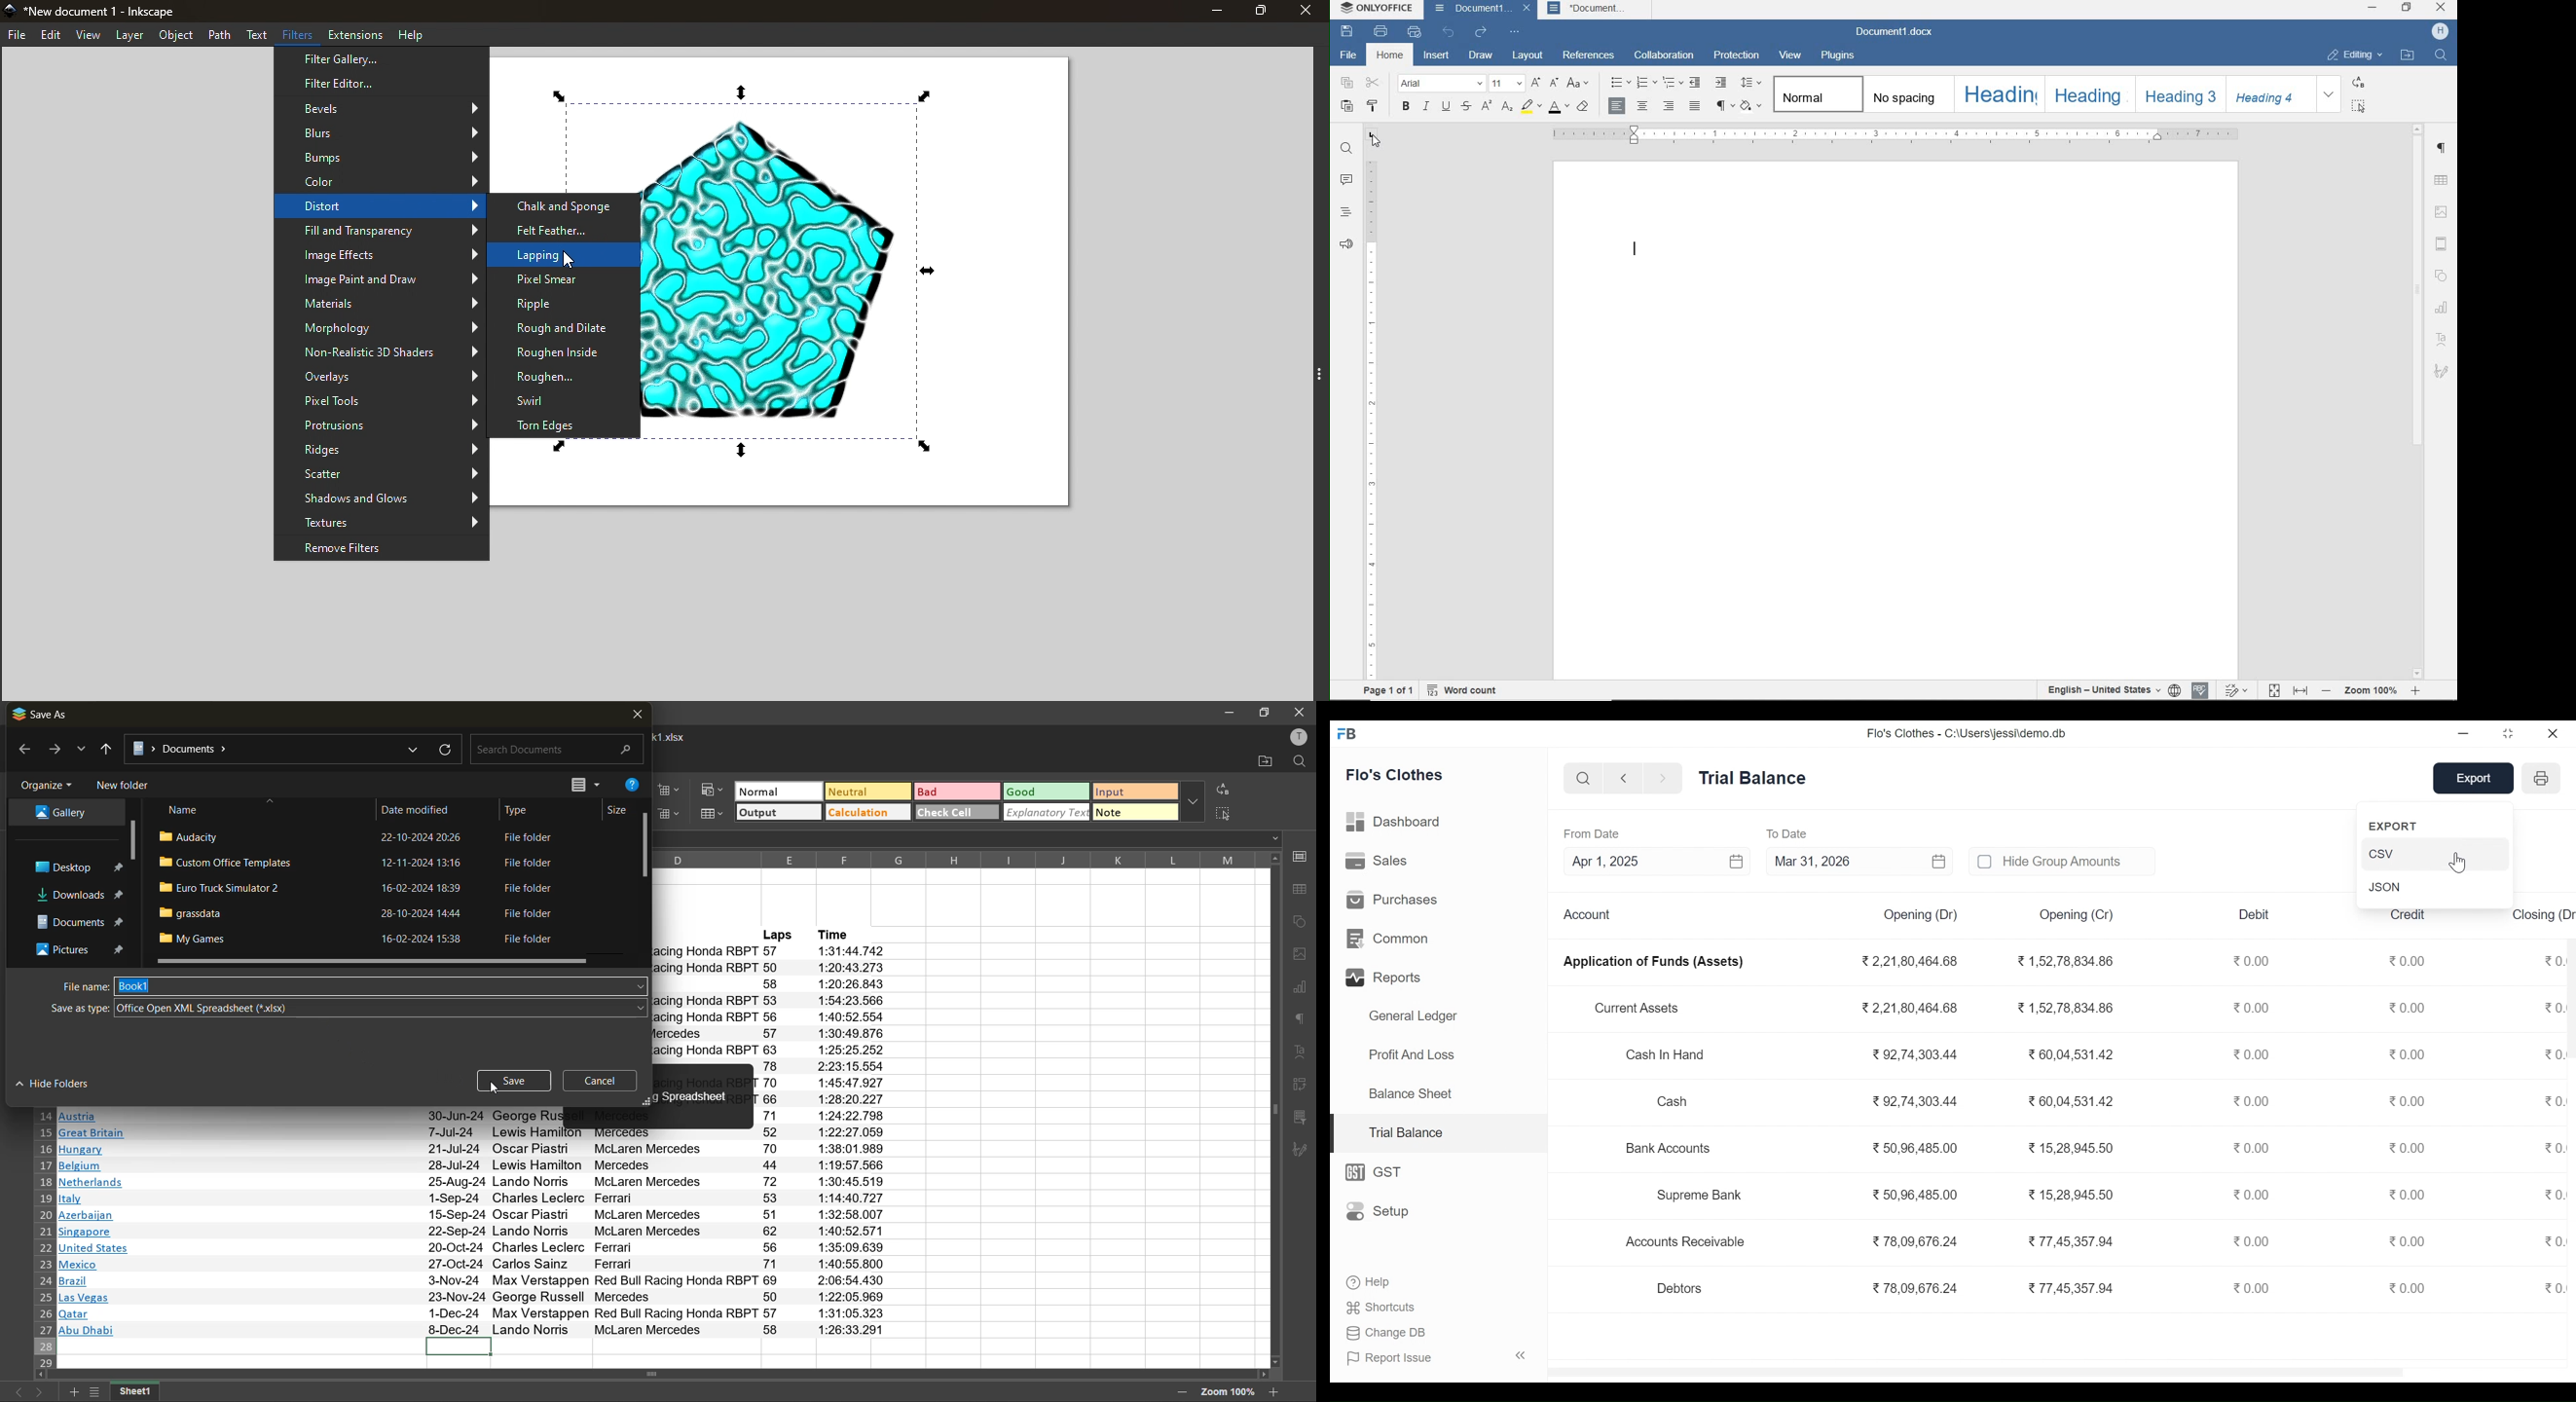 This screenshot has height=1428, width=2576. What do you see at coordinates (173, 35) in the screenshot?
I see `Object` at bounding box center [173, 35].